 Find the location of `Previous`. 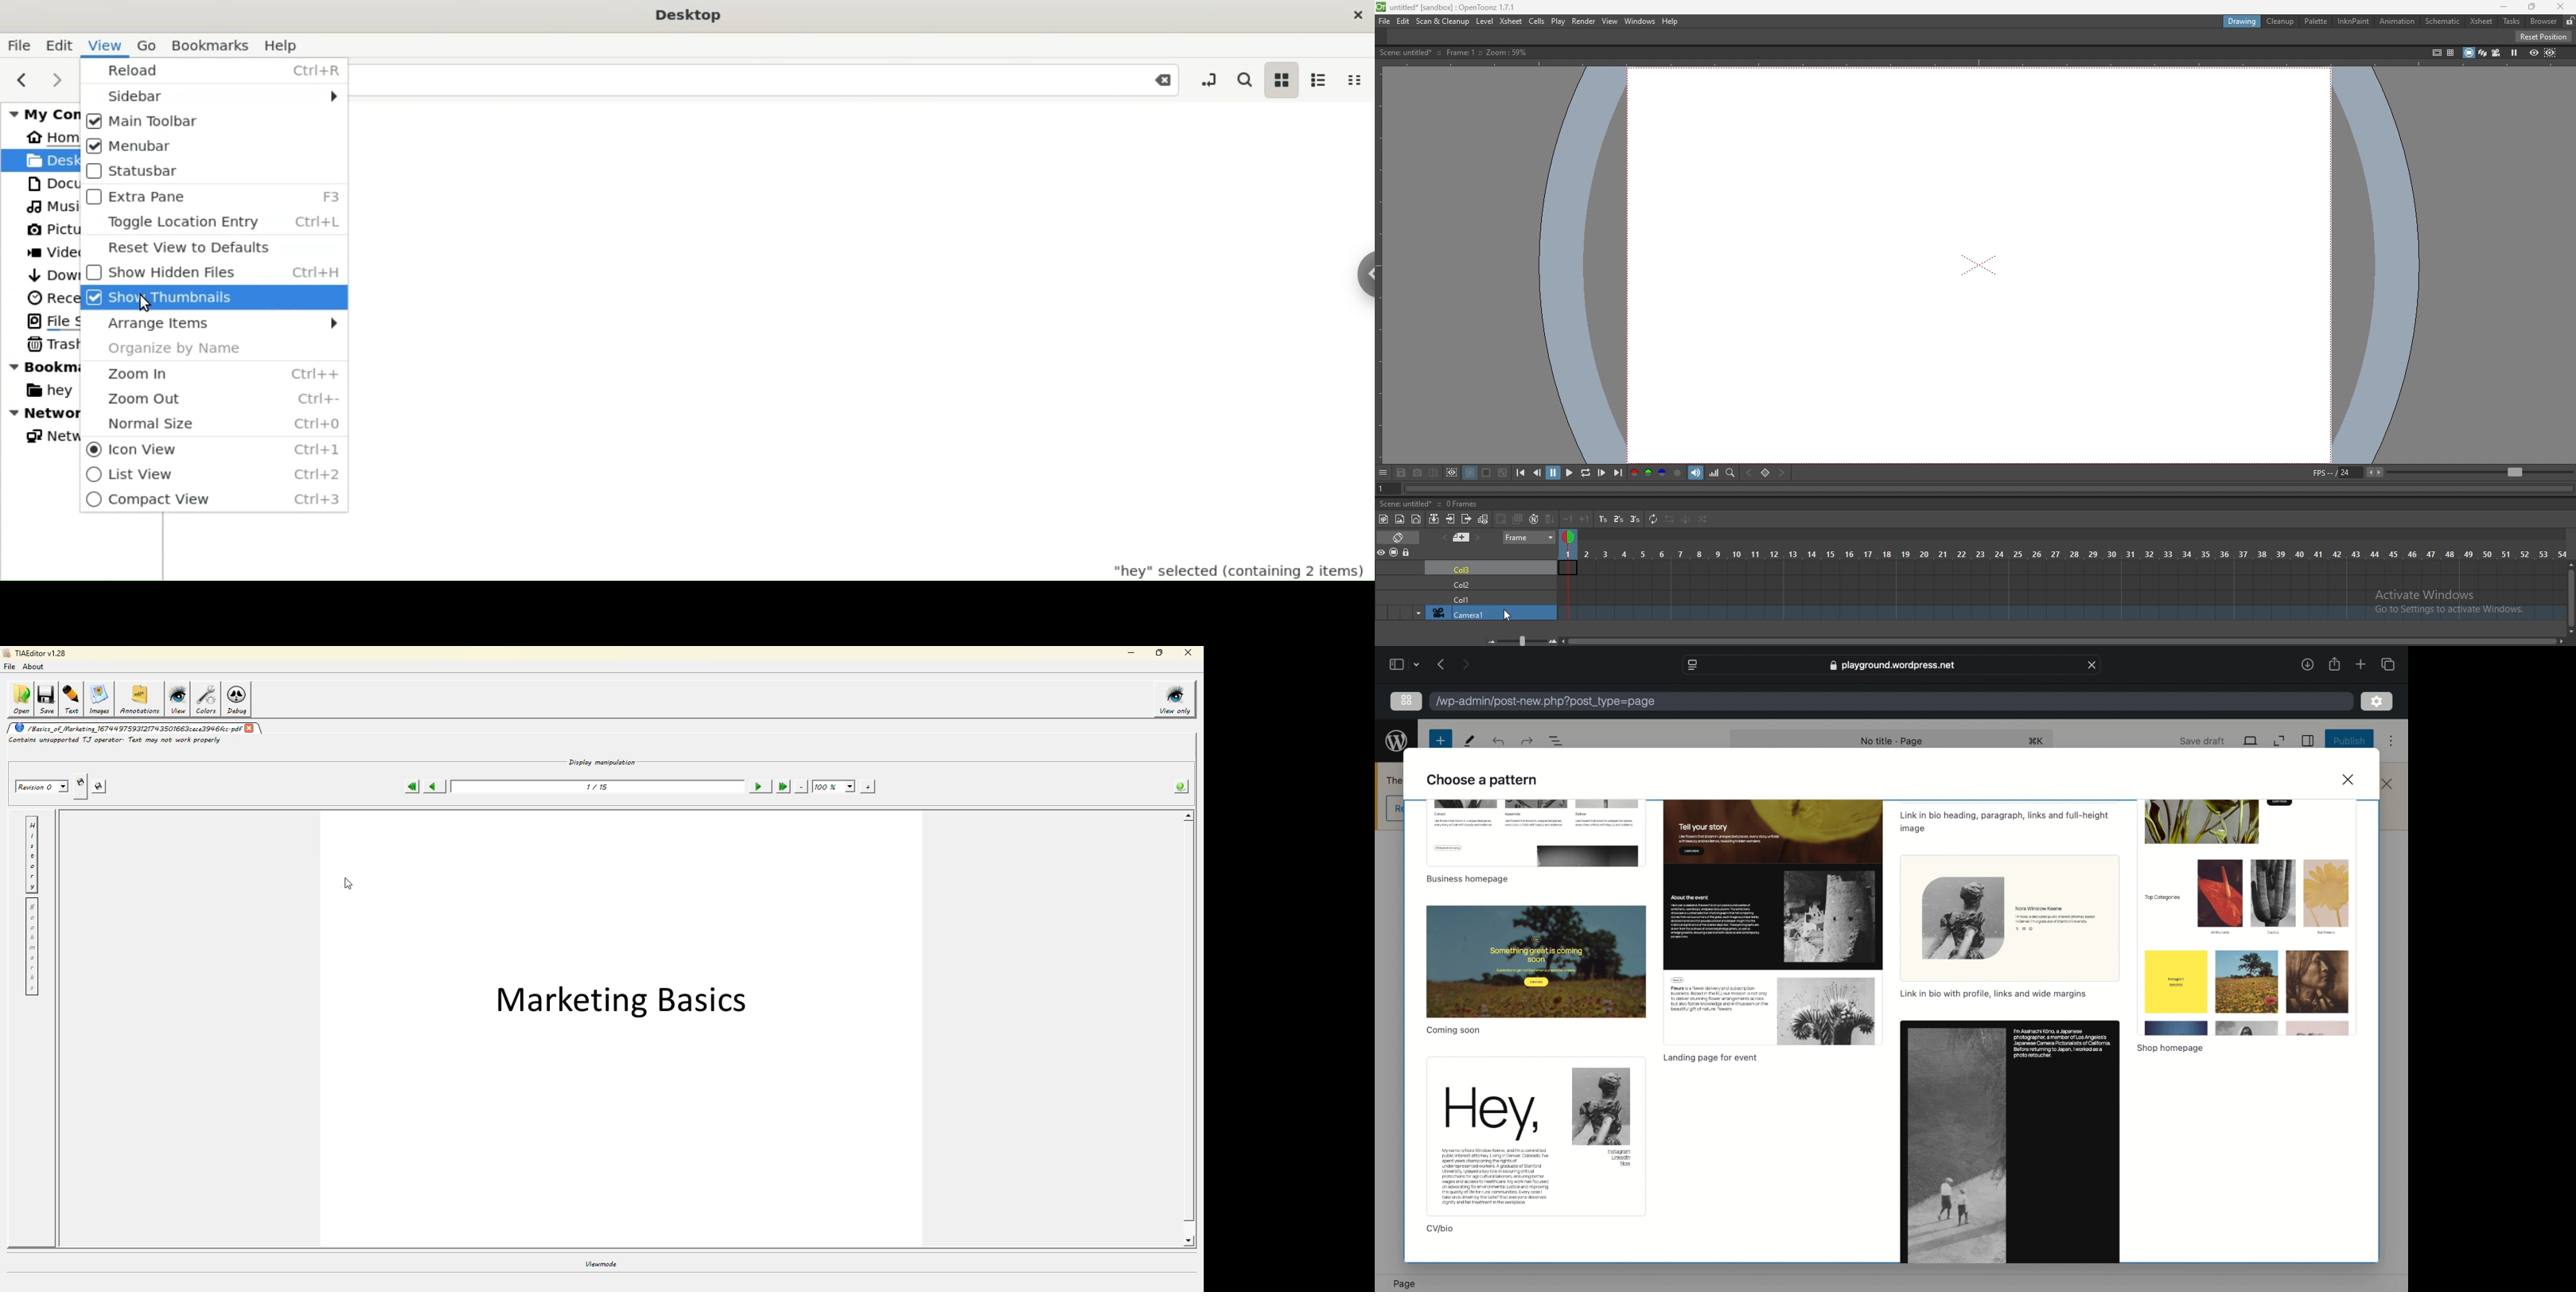

Previous is located at coordinates (19, 79).